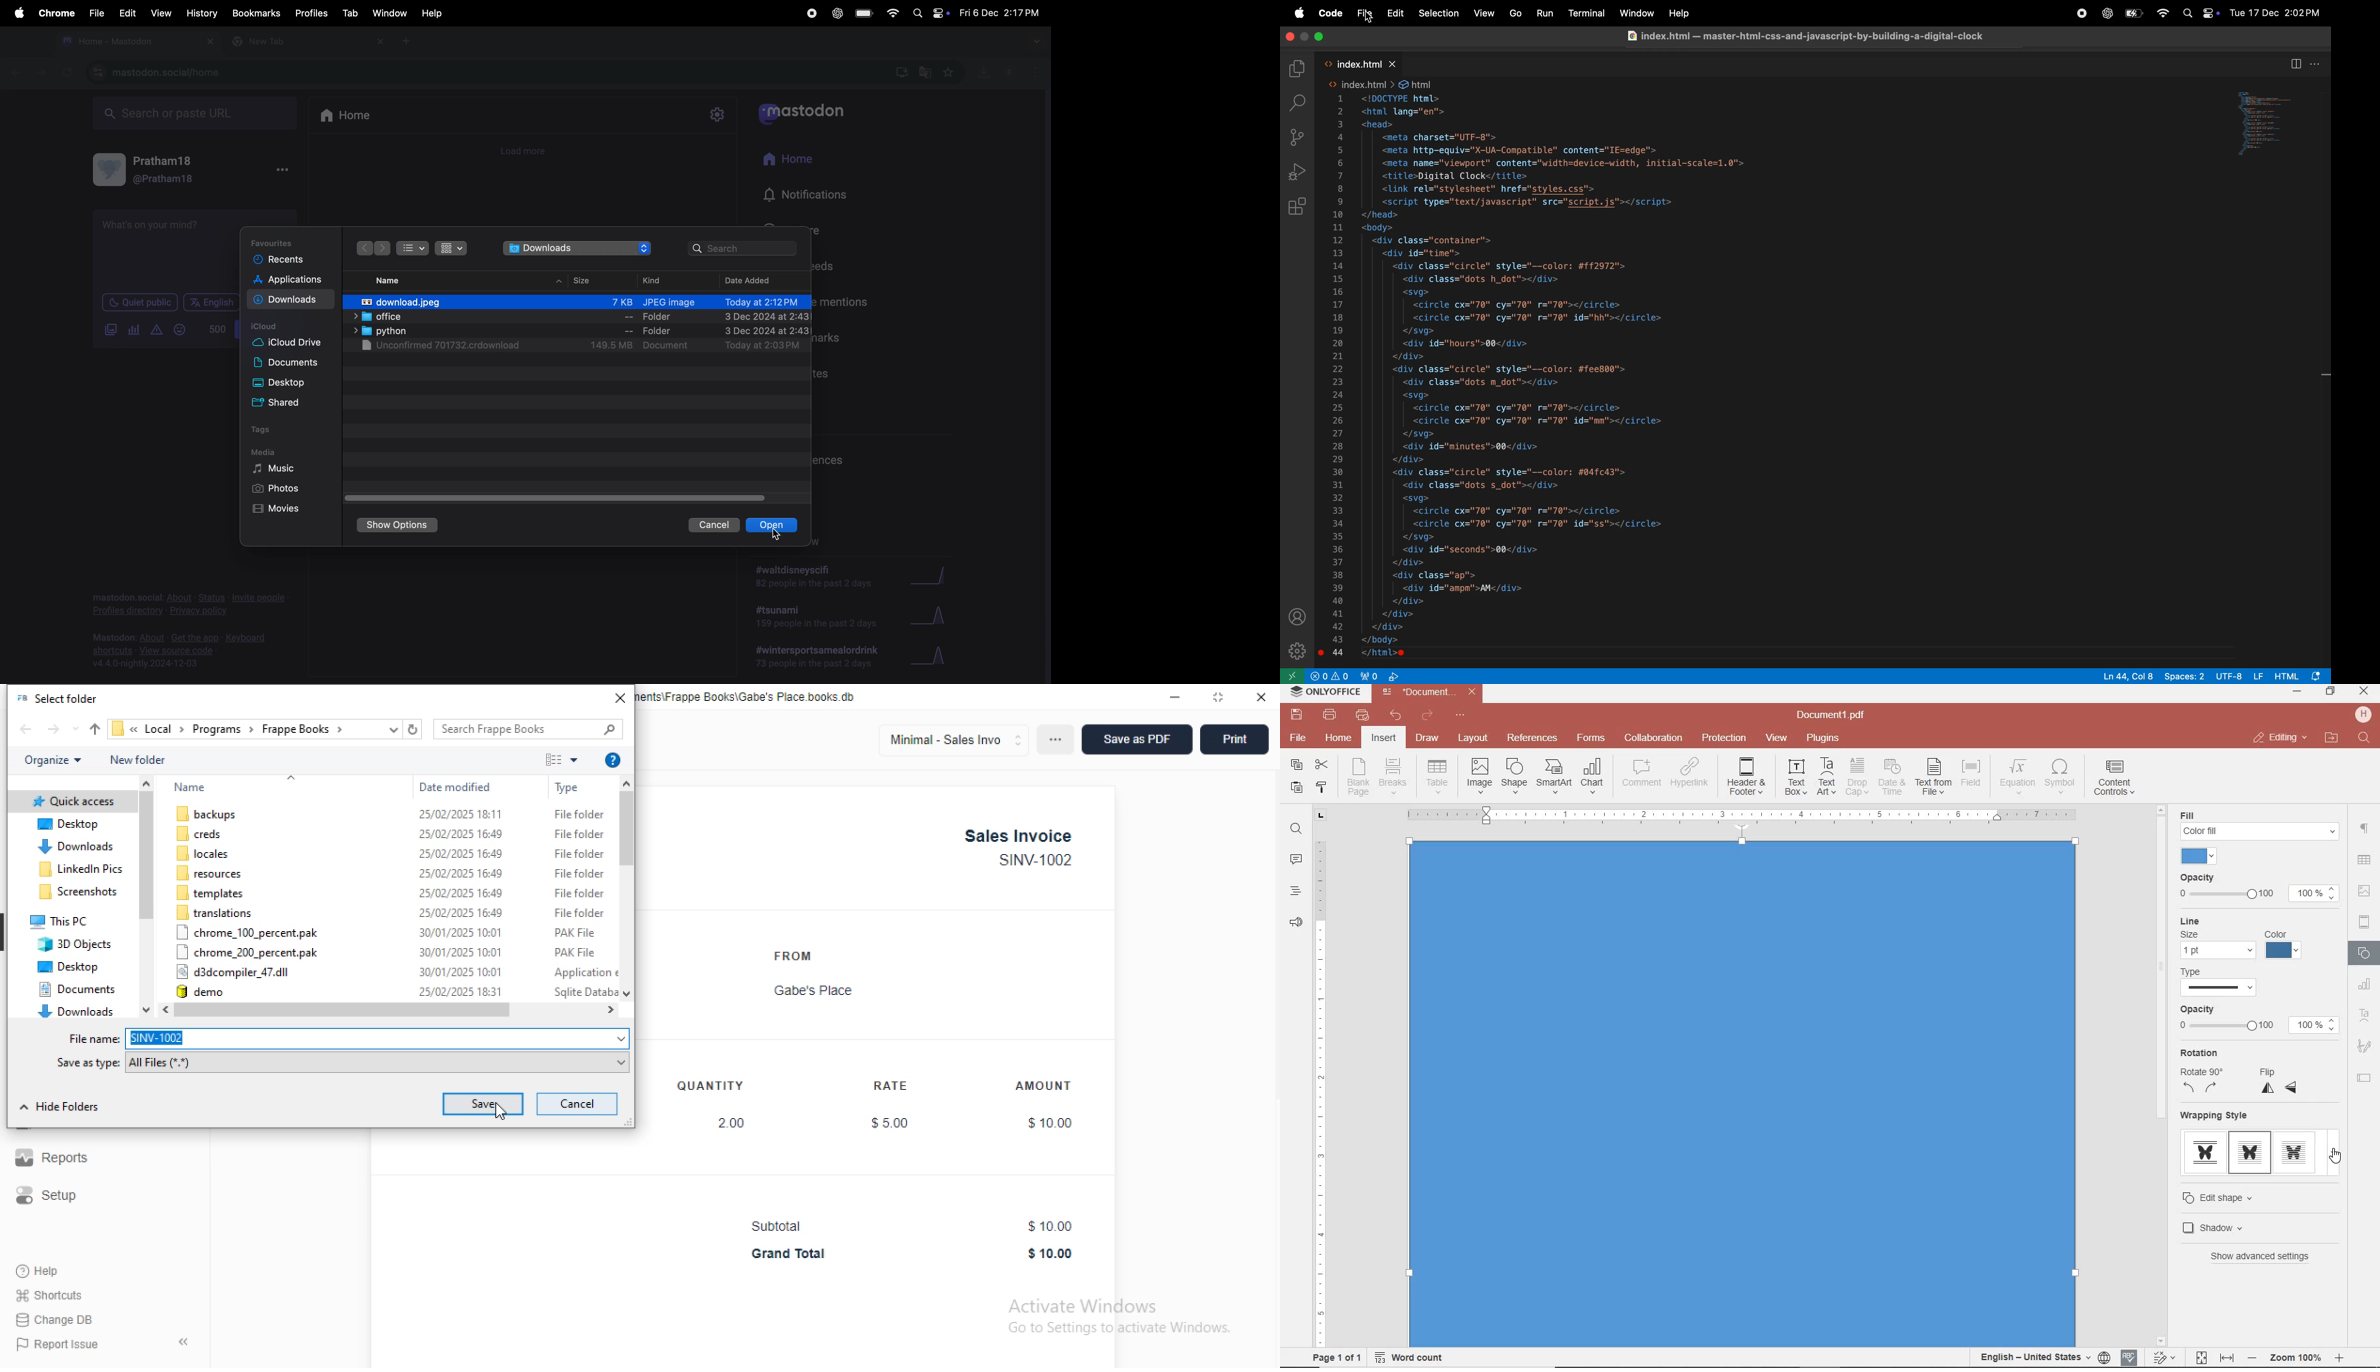 The width and height of the screenshot is (2380, 1372). What do you see at coordinates (2301, 675) in the screenshot?
I see `html alert` at bounding box center [2301, 675].